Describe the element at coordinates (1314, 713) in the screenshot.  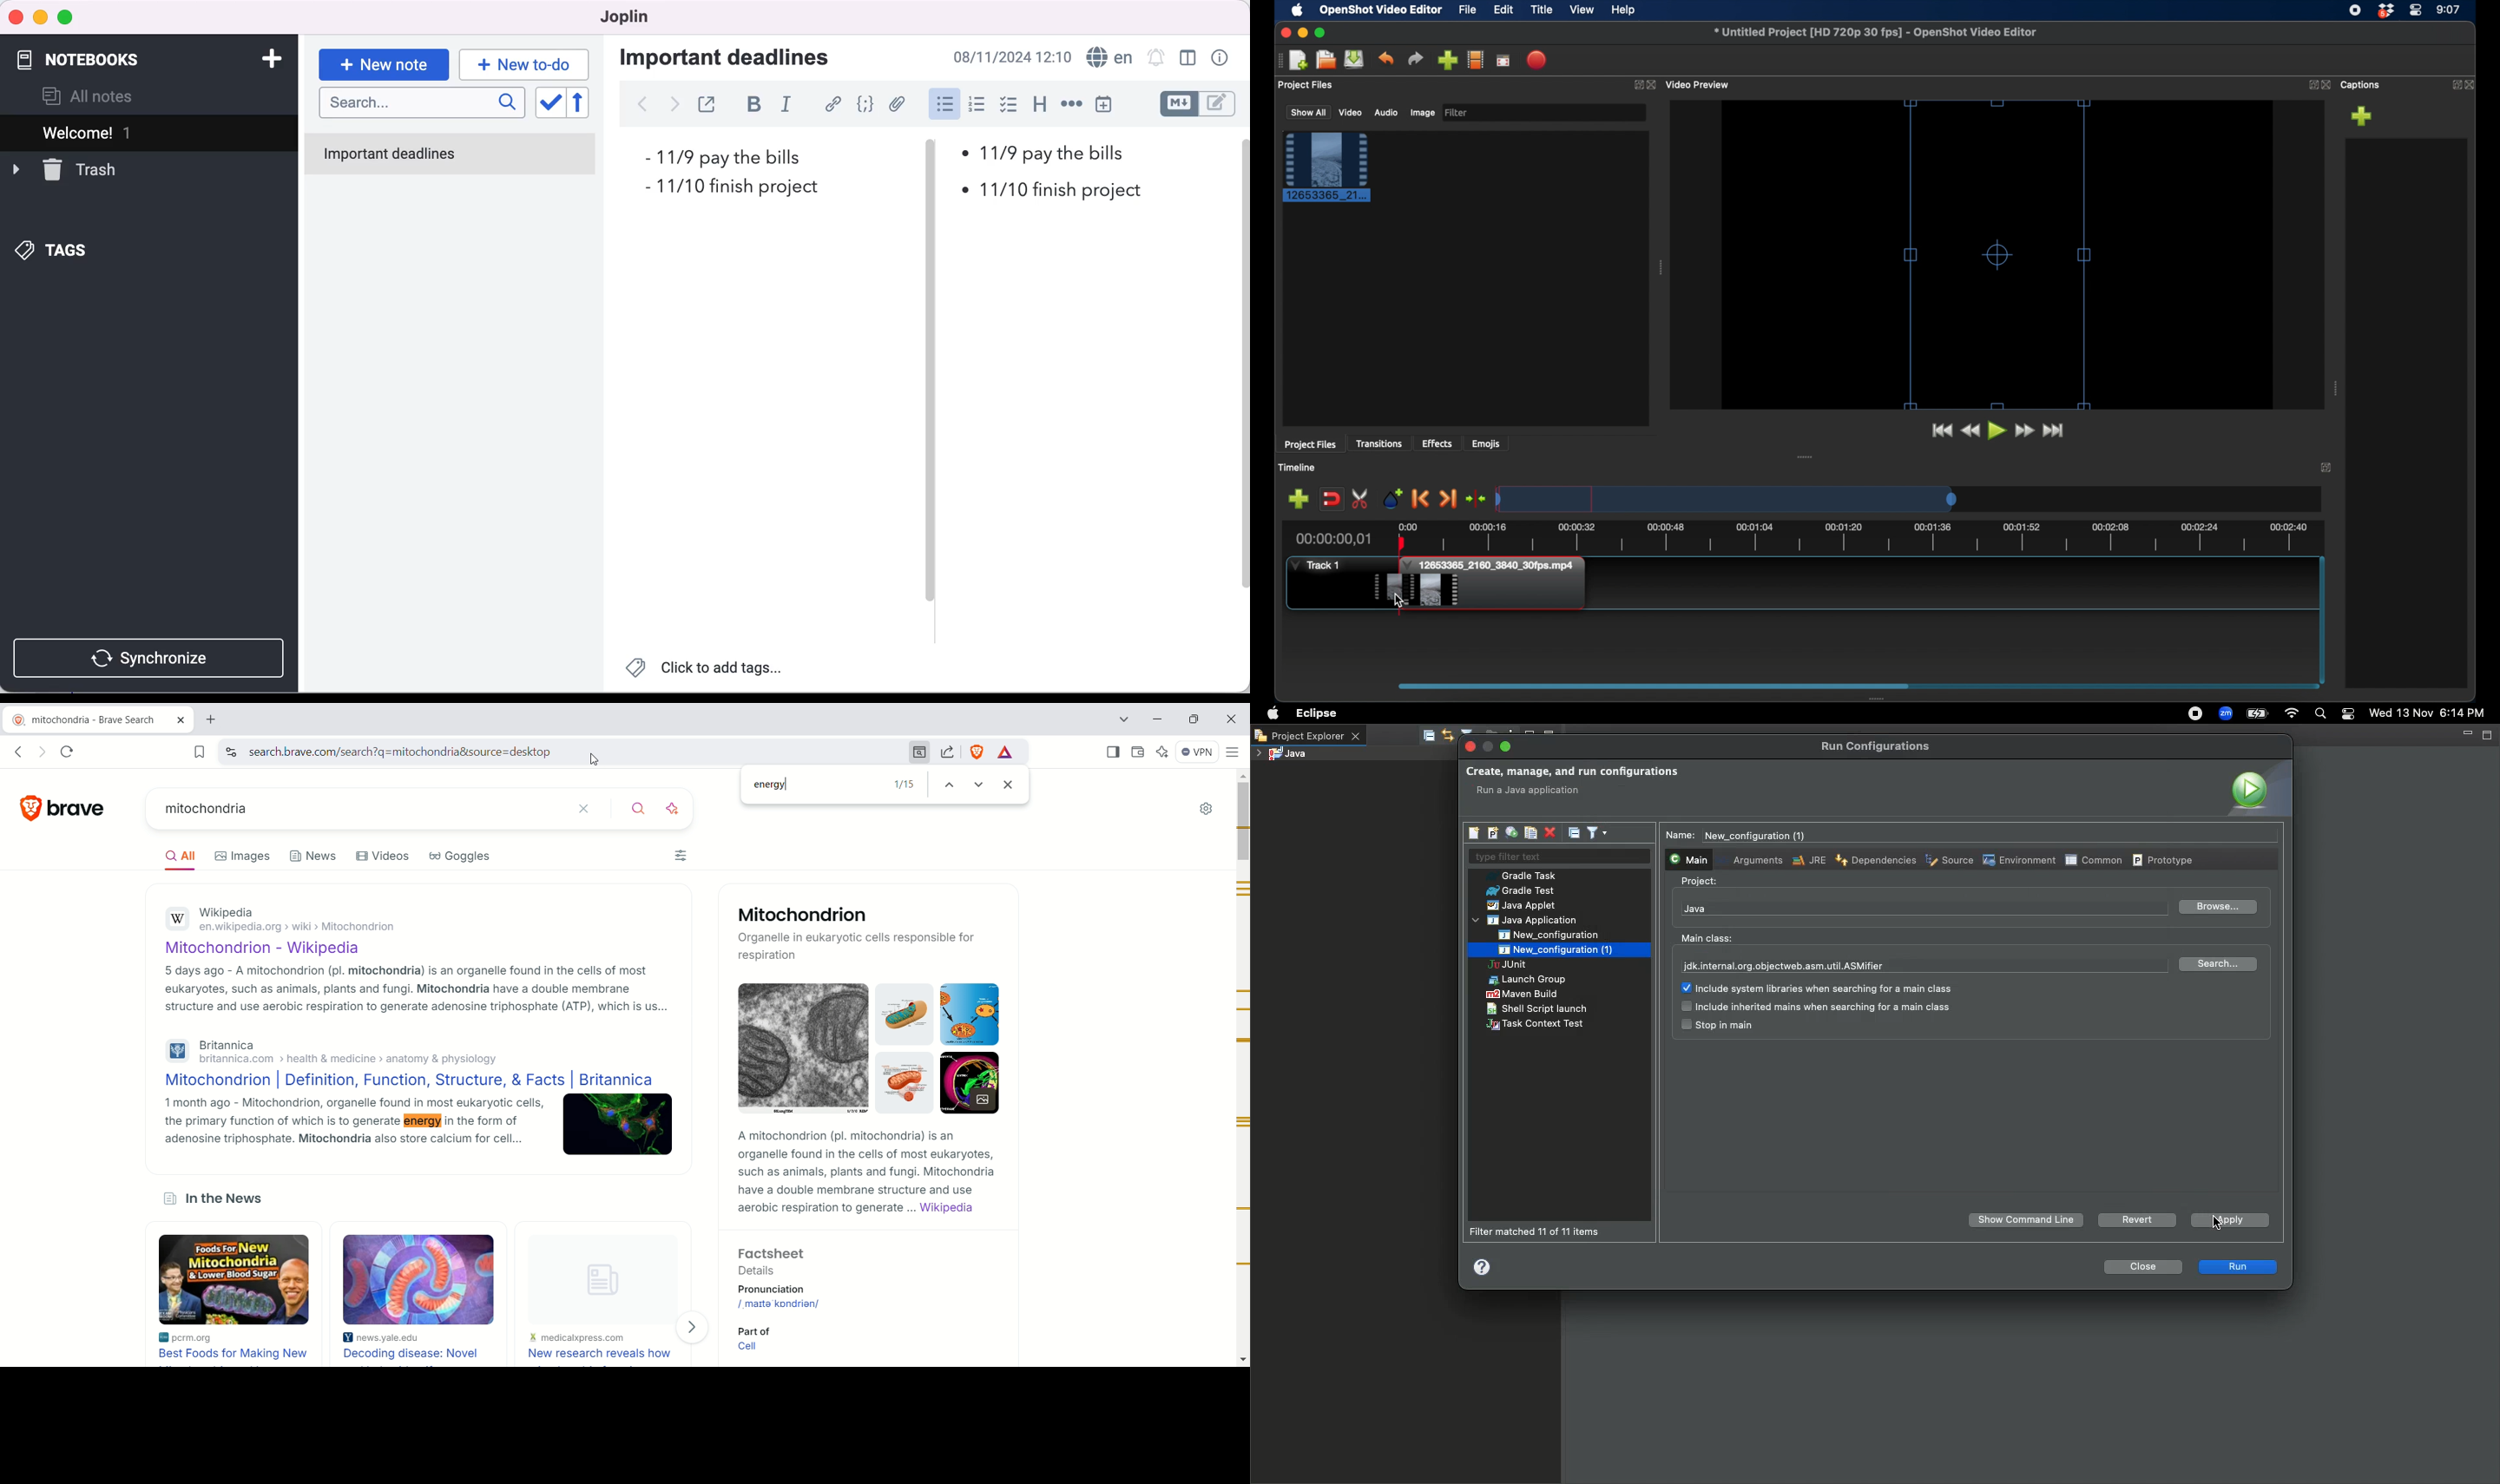
I see `Eclipse` at that location.